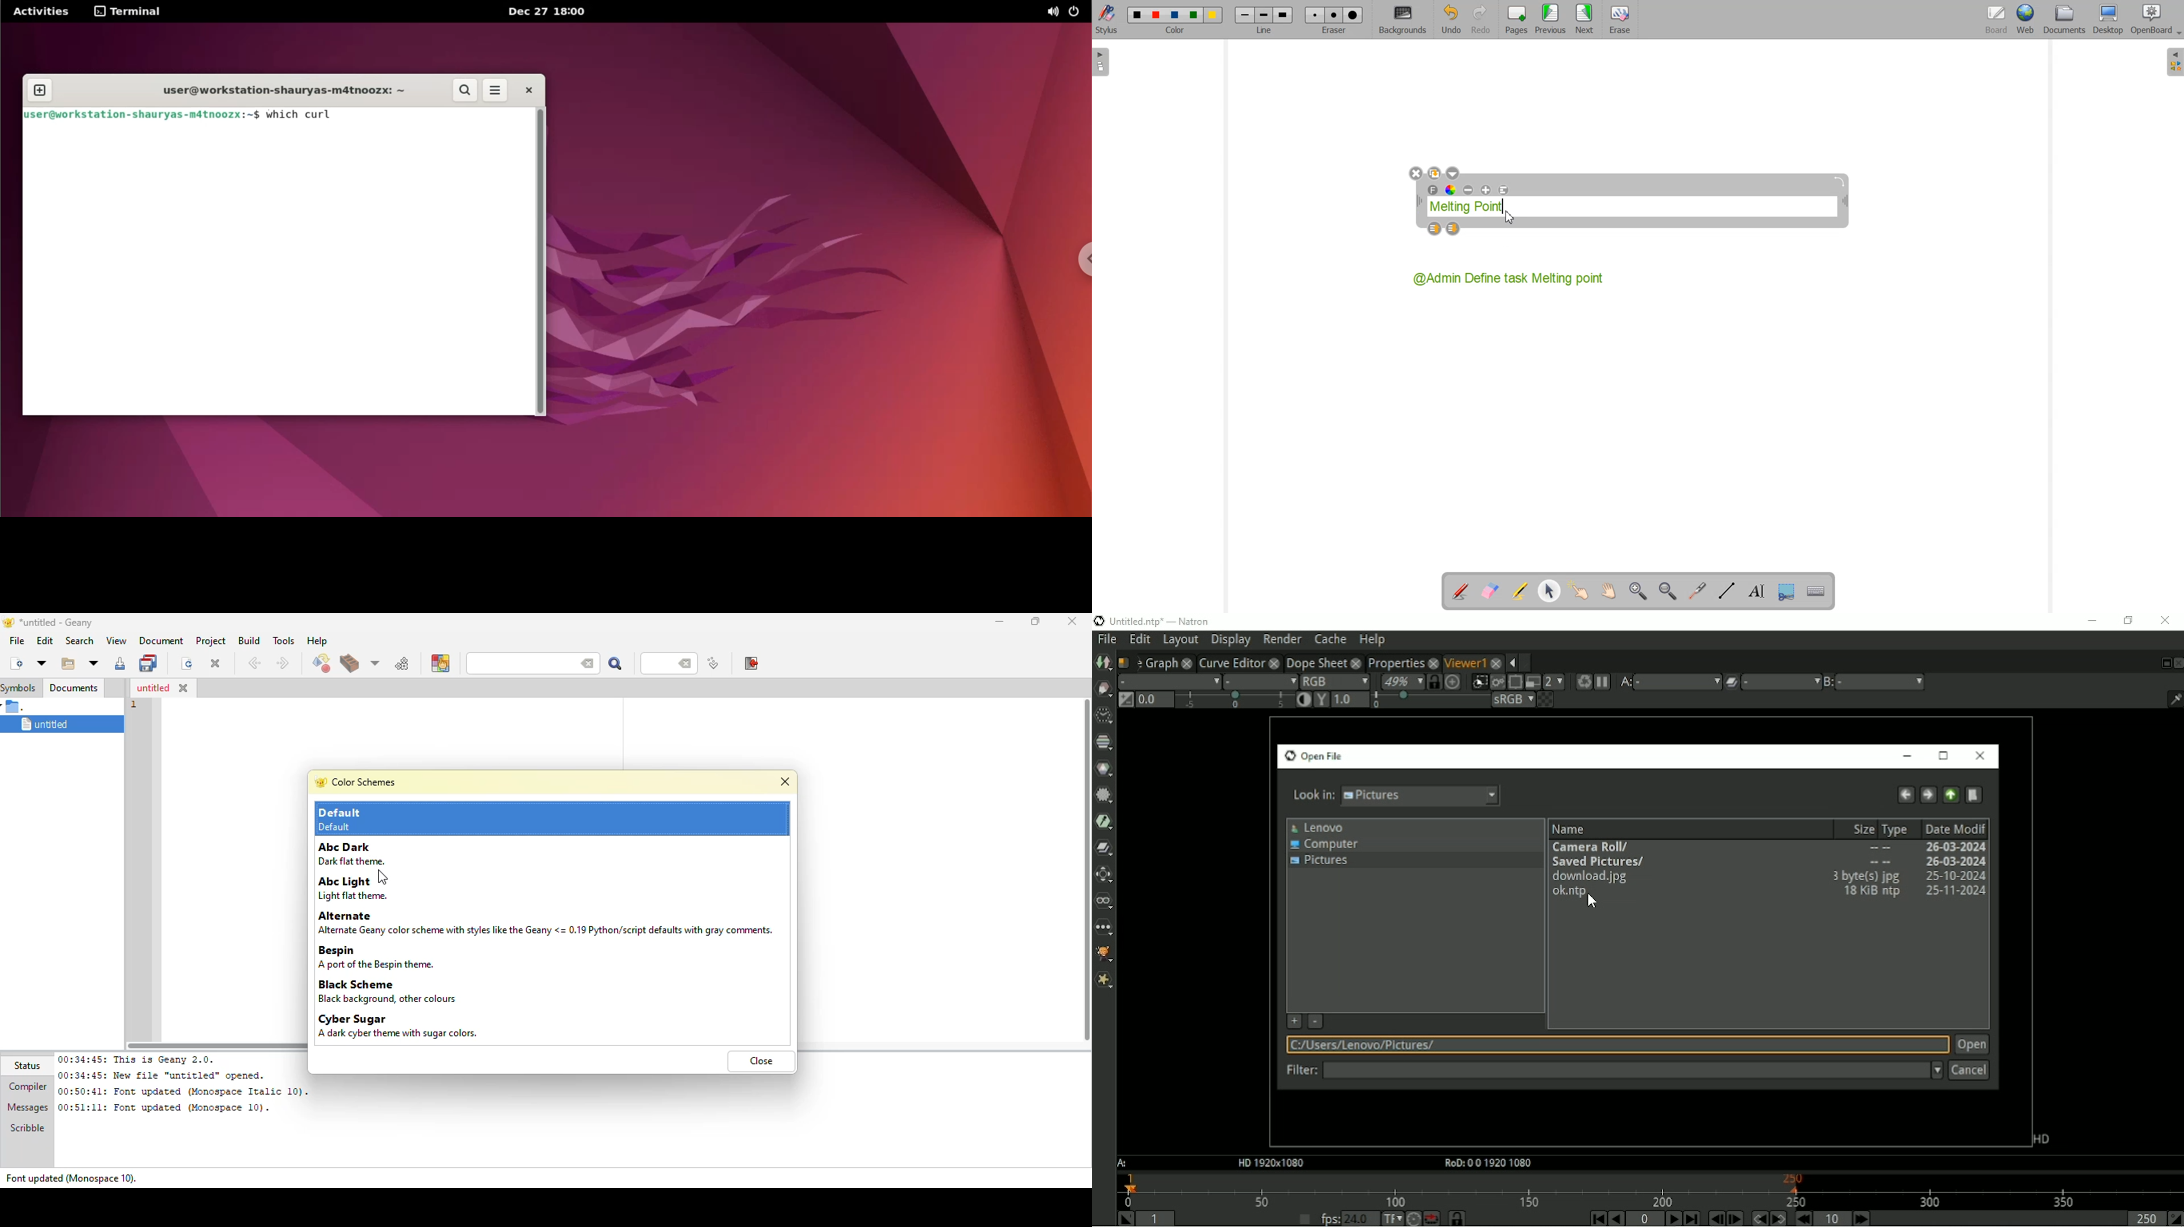 This screenshot has width=2184, height=1232. Describe the element at coordinates (2064, 20) in the screenshot. I see `Documents` at that location.